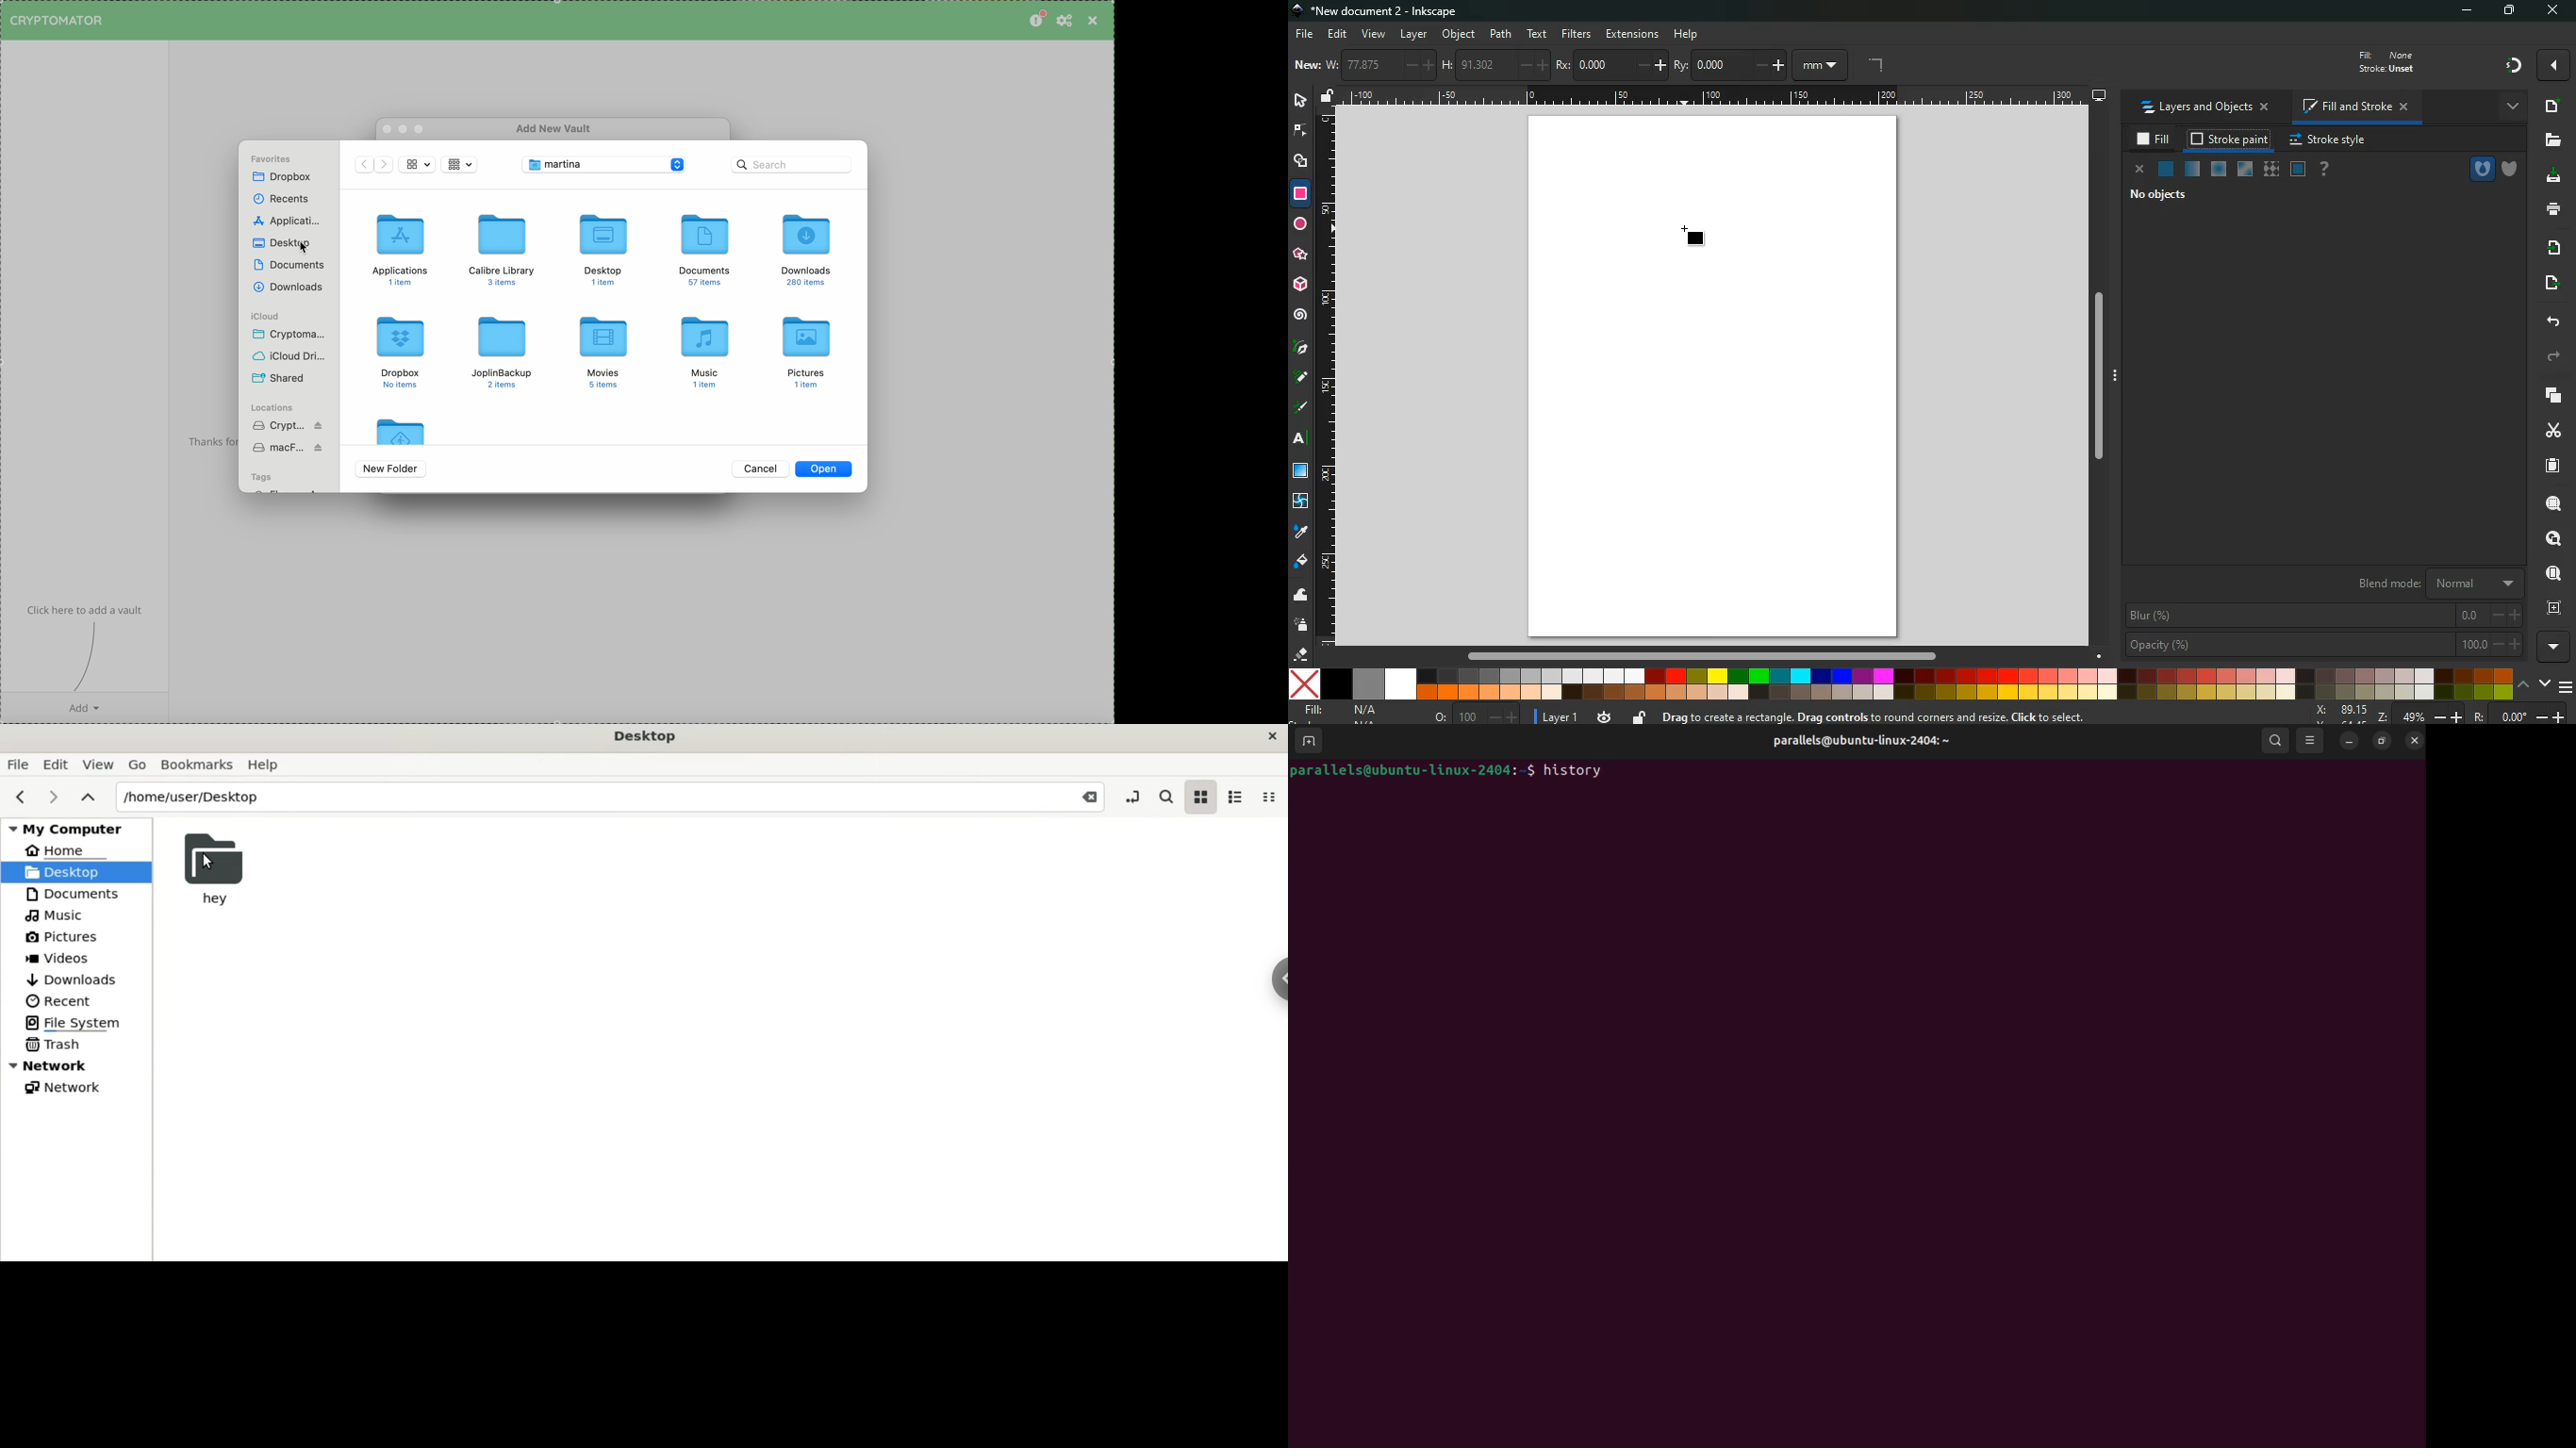 This screenshot has width=2576, height=1456. Describe the element at coordinates (87, 797) in the screenshot. I see `parent folders` at that location.